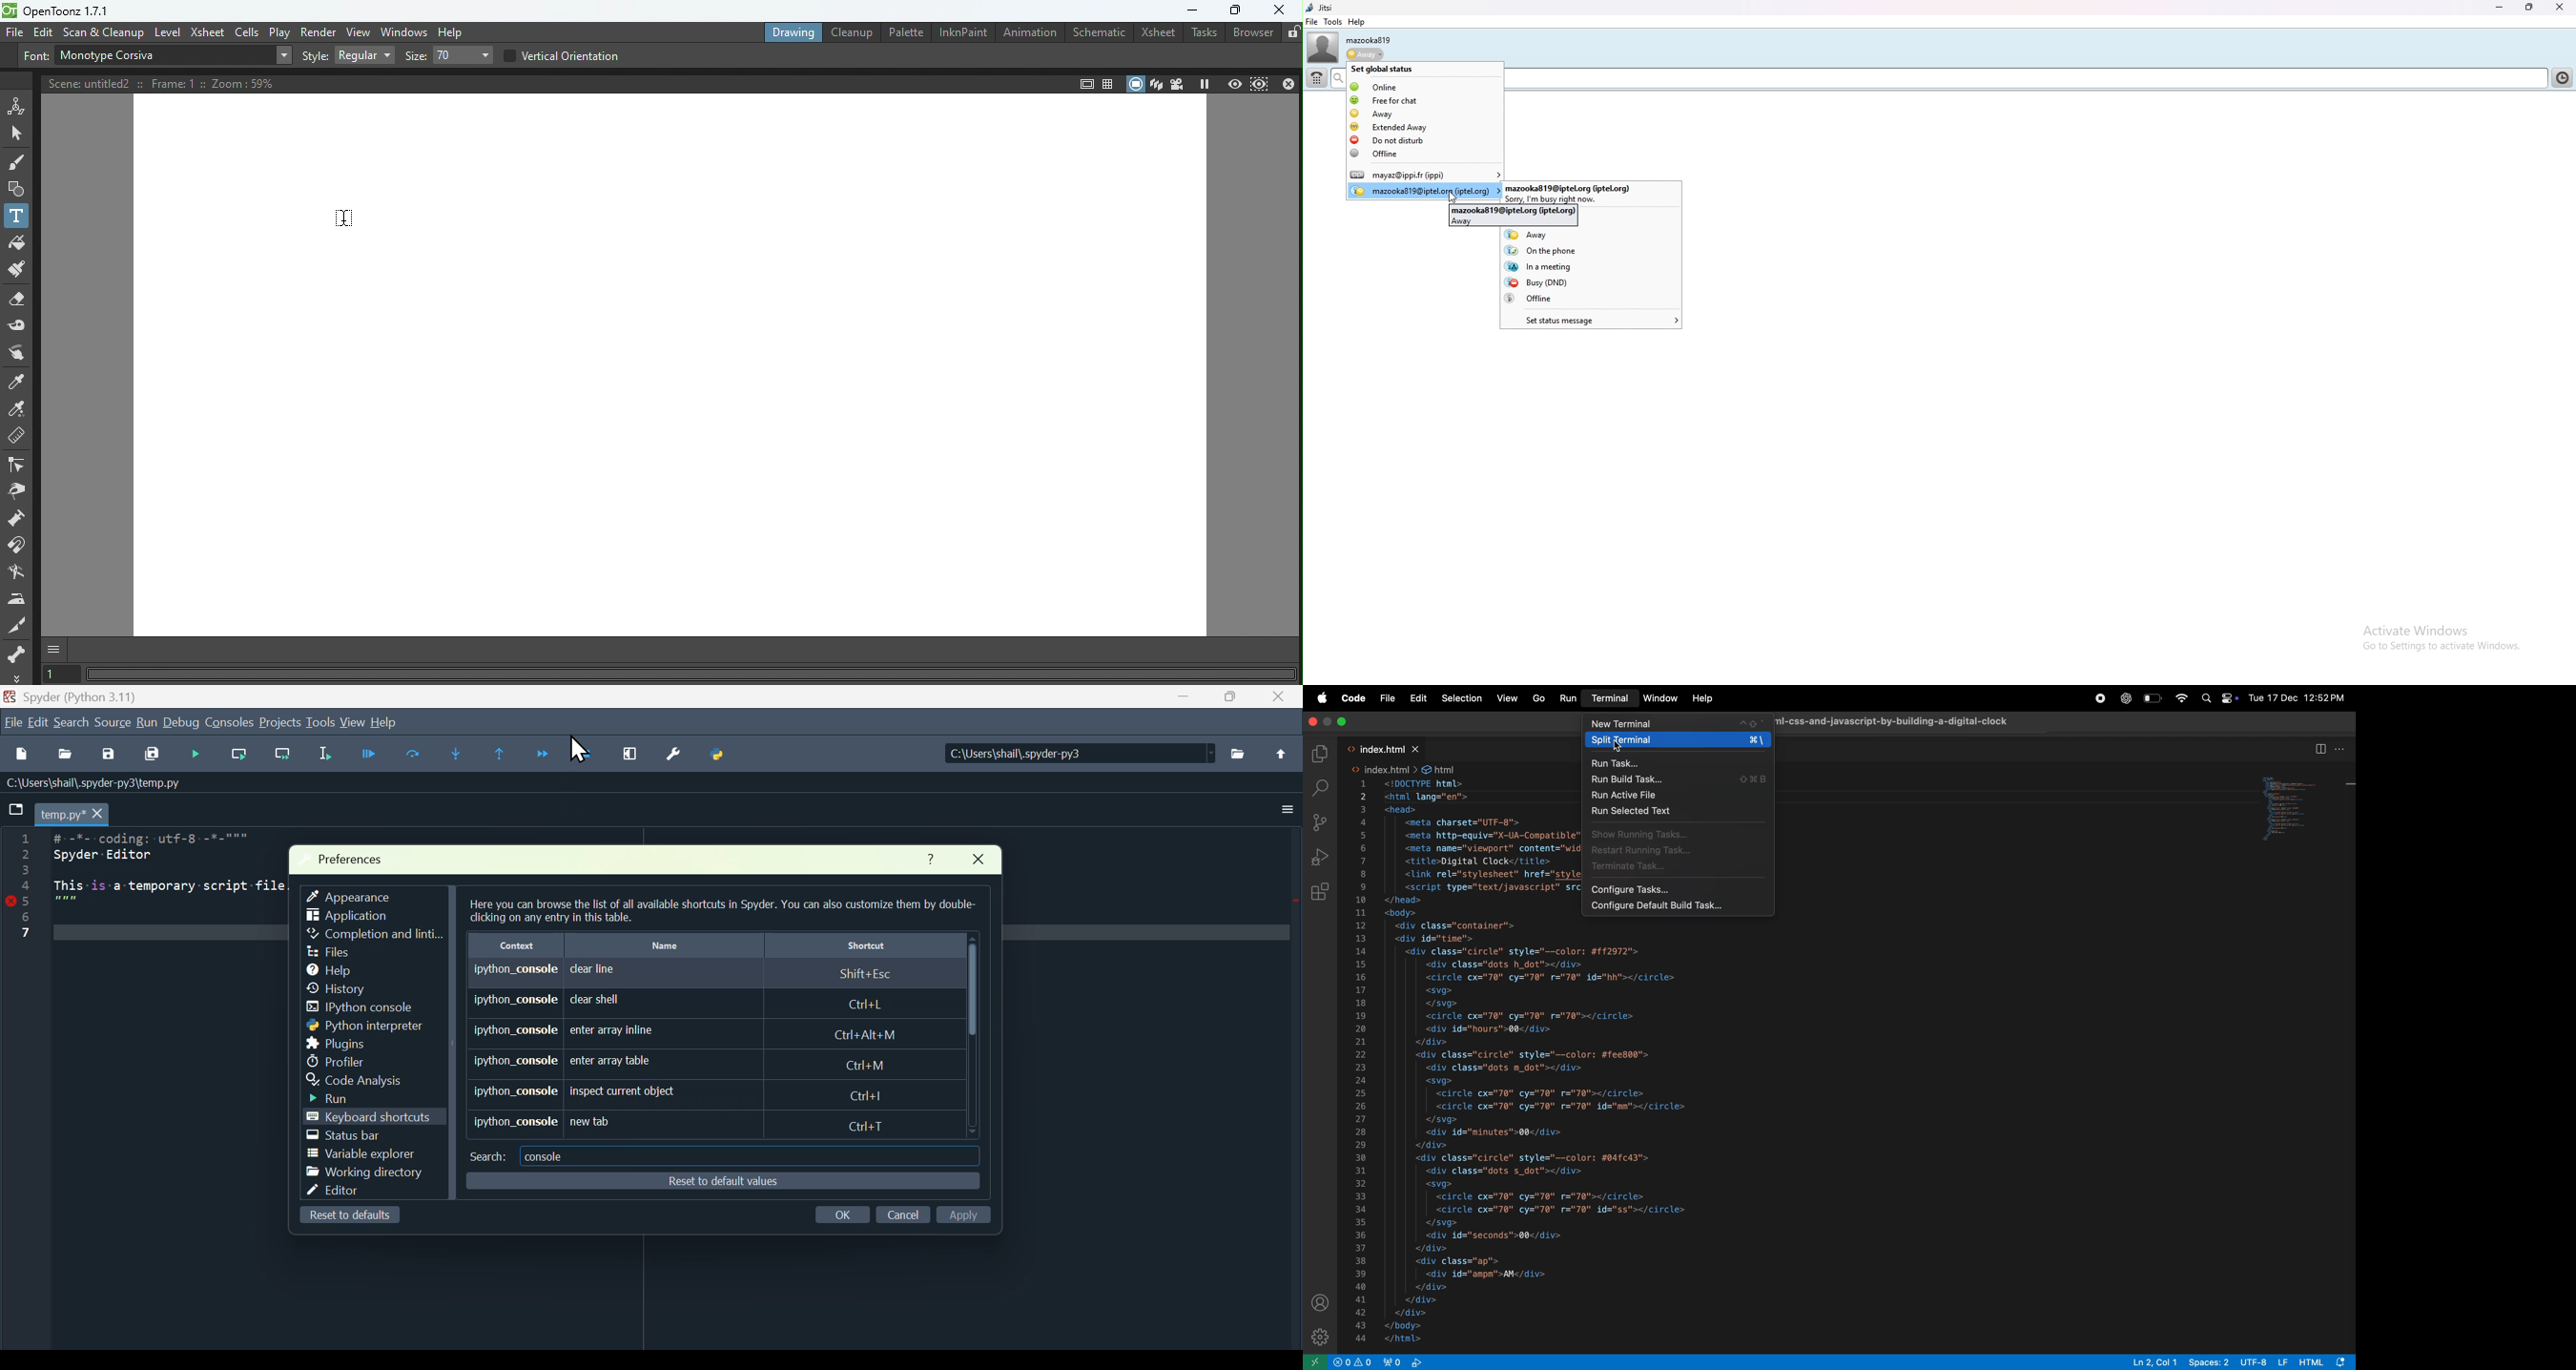 This screenshot has width=2576, height=1372. What do you see at coordinates (1252, 34) in the screenshot?
I see `Browser` at bounding box center [1252, 34].